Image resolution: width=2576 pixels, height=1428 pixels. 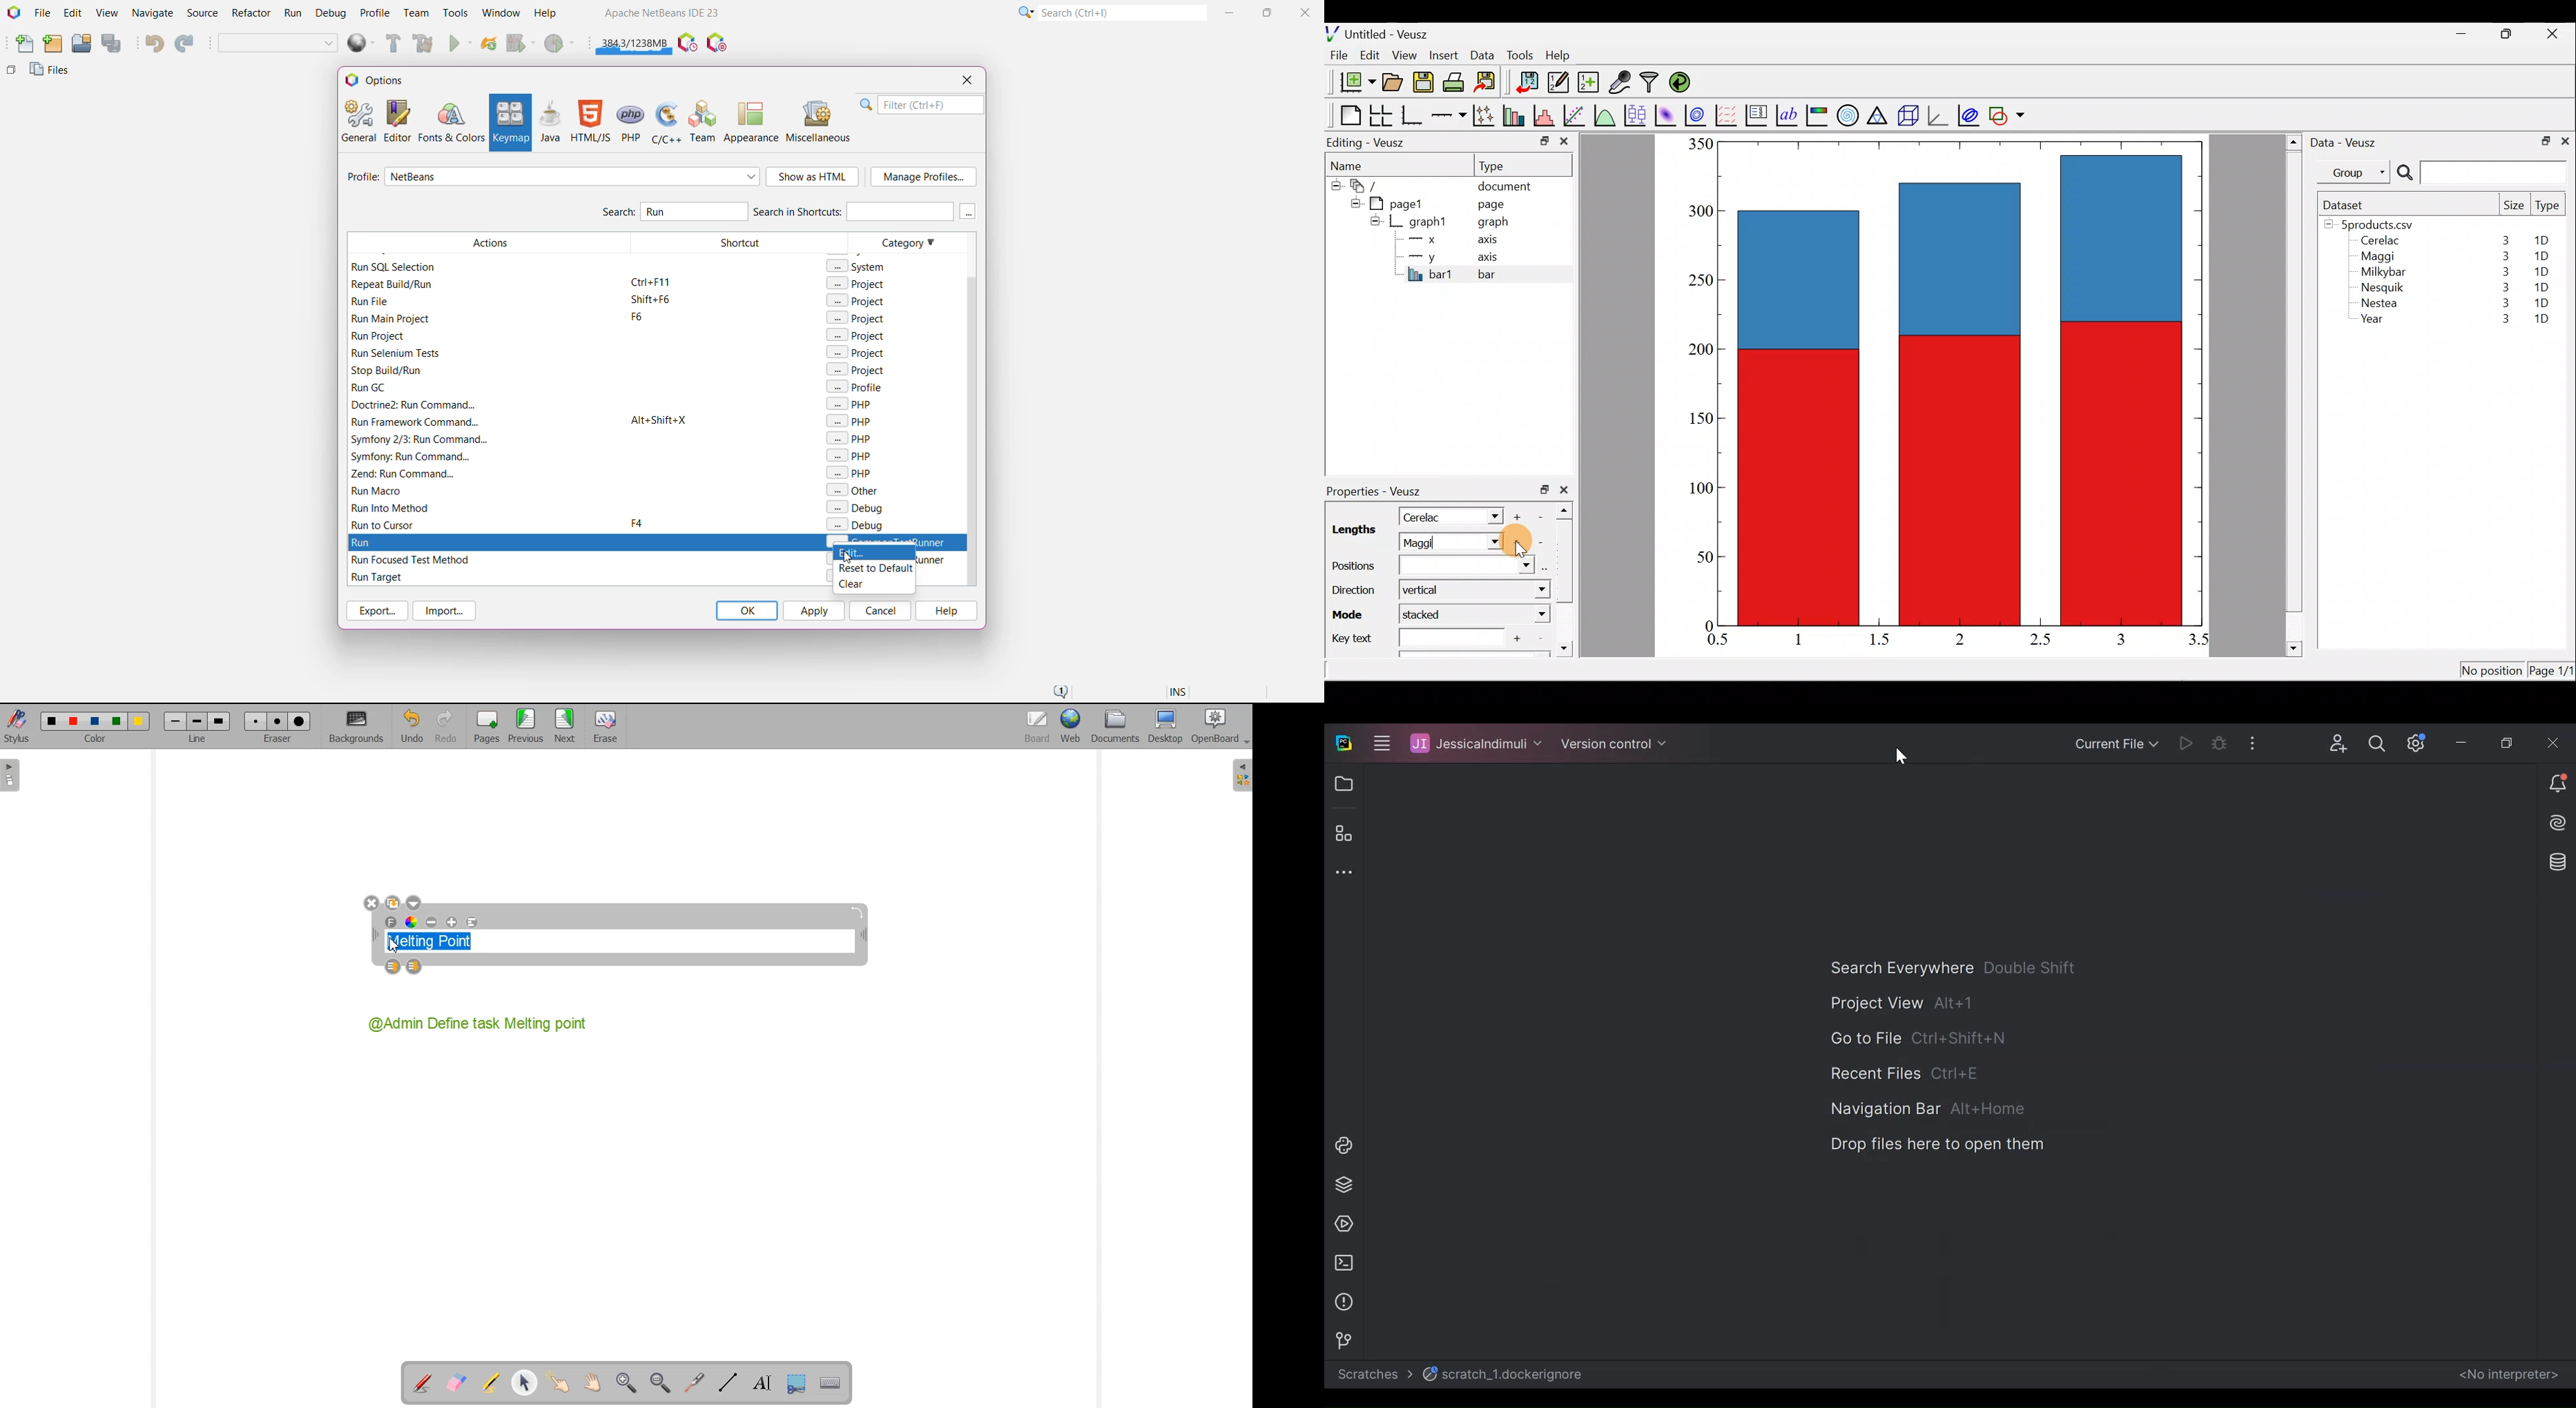 I want to click on Eraser, so click(x=604, y=727).